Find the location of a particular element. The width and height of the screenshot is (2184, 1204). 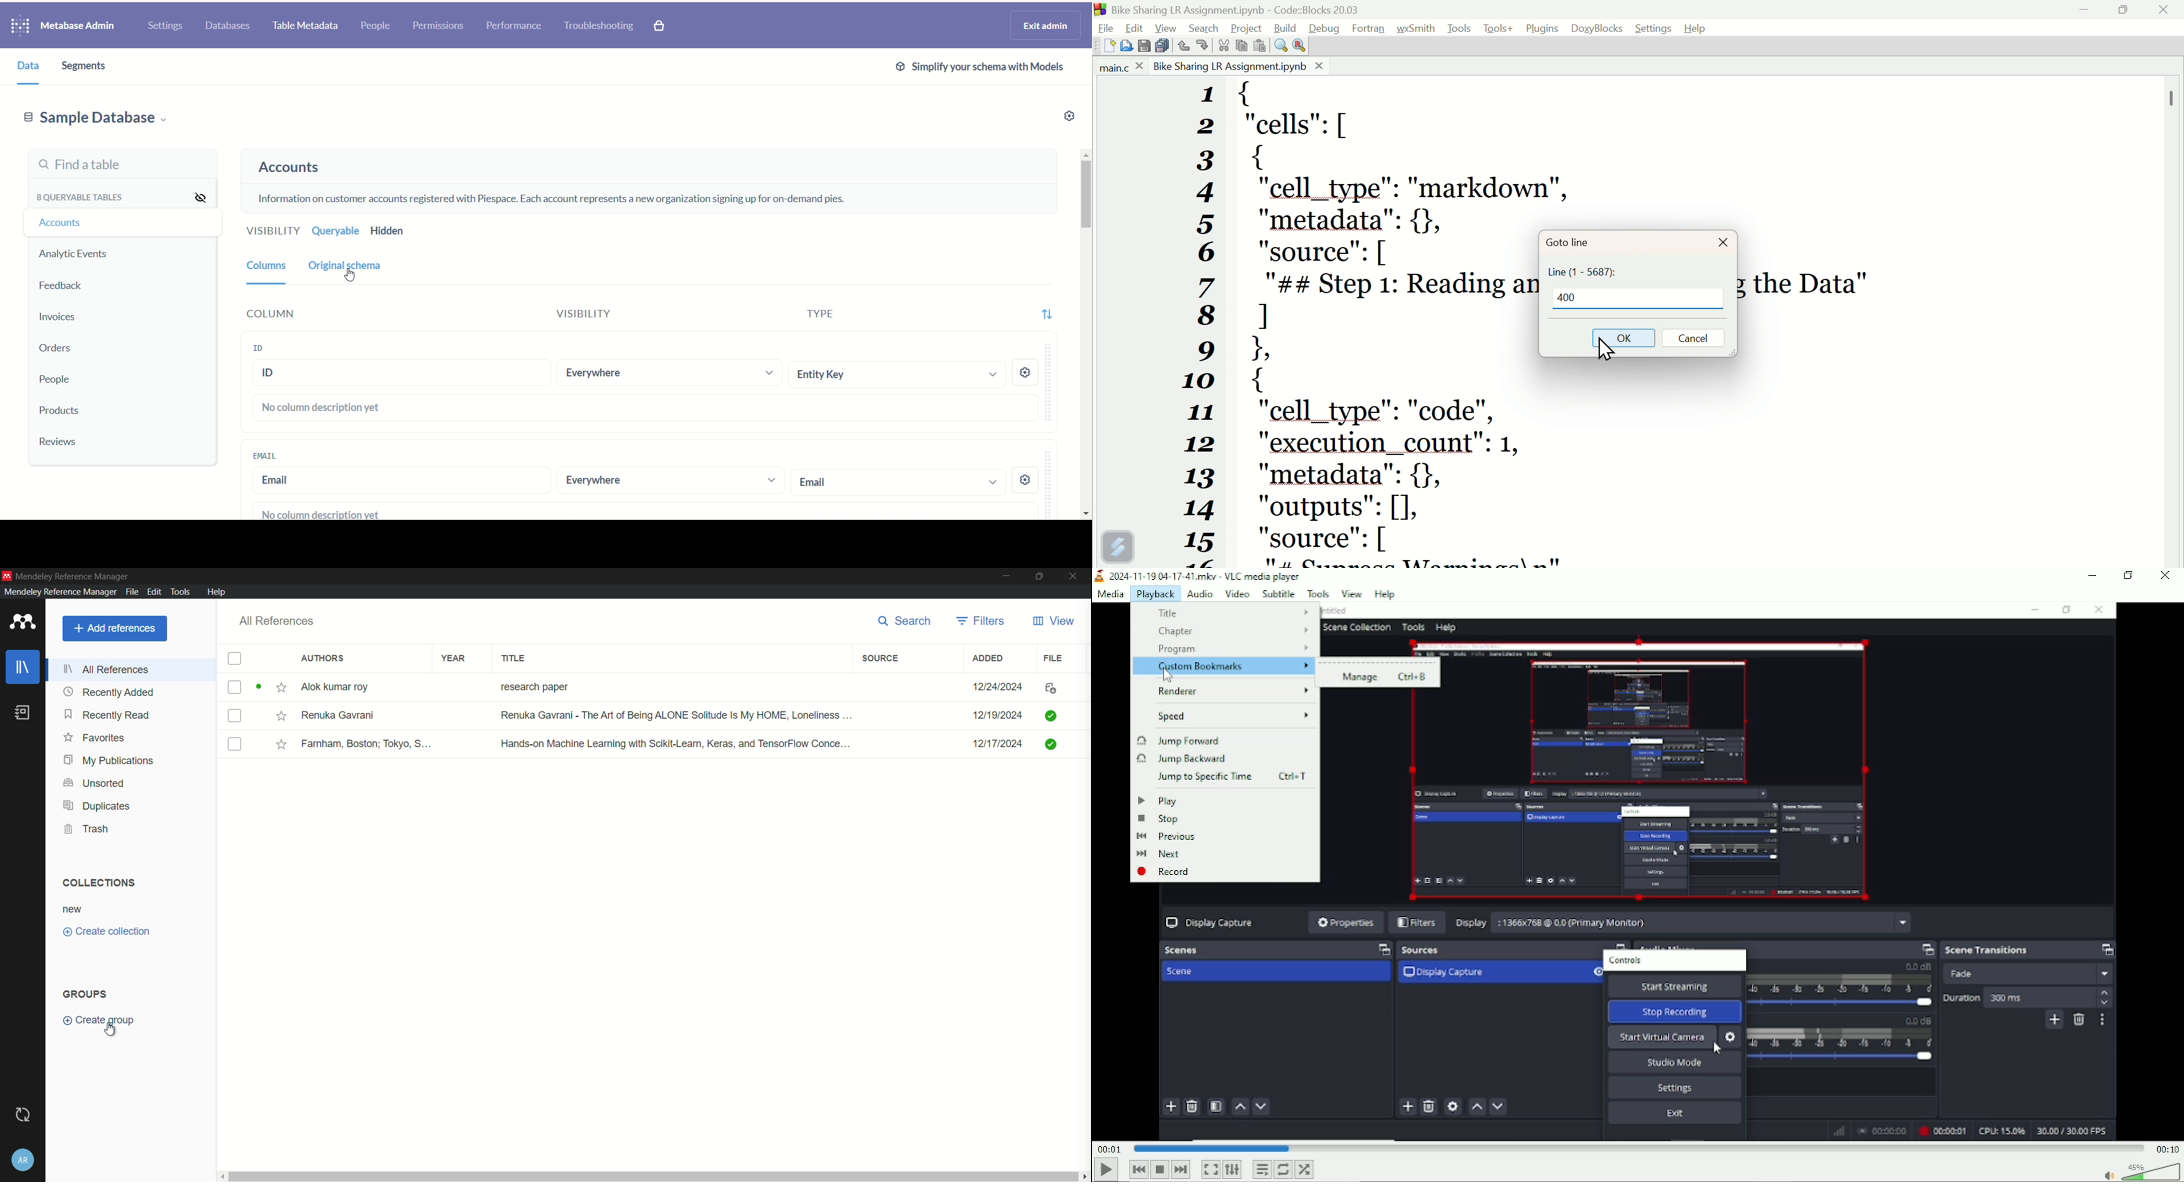

Toggle loop all, loop one and no loop  is located at coordinates (1284, 1169).